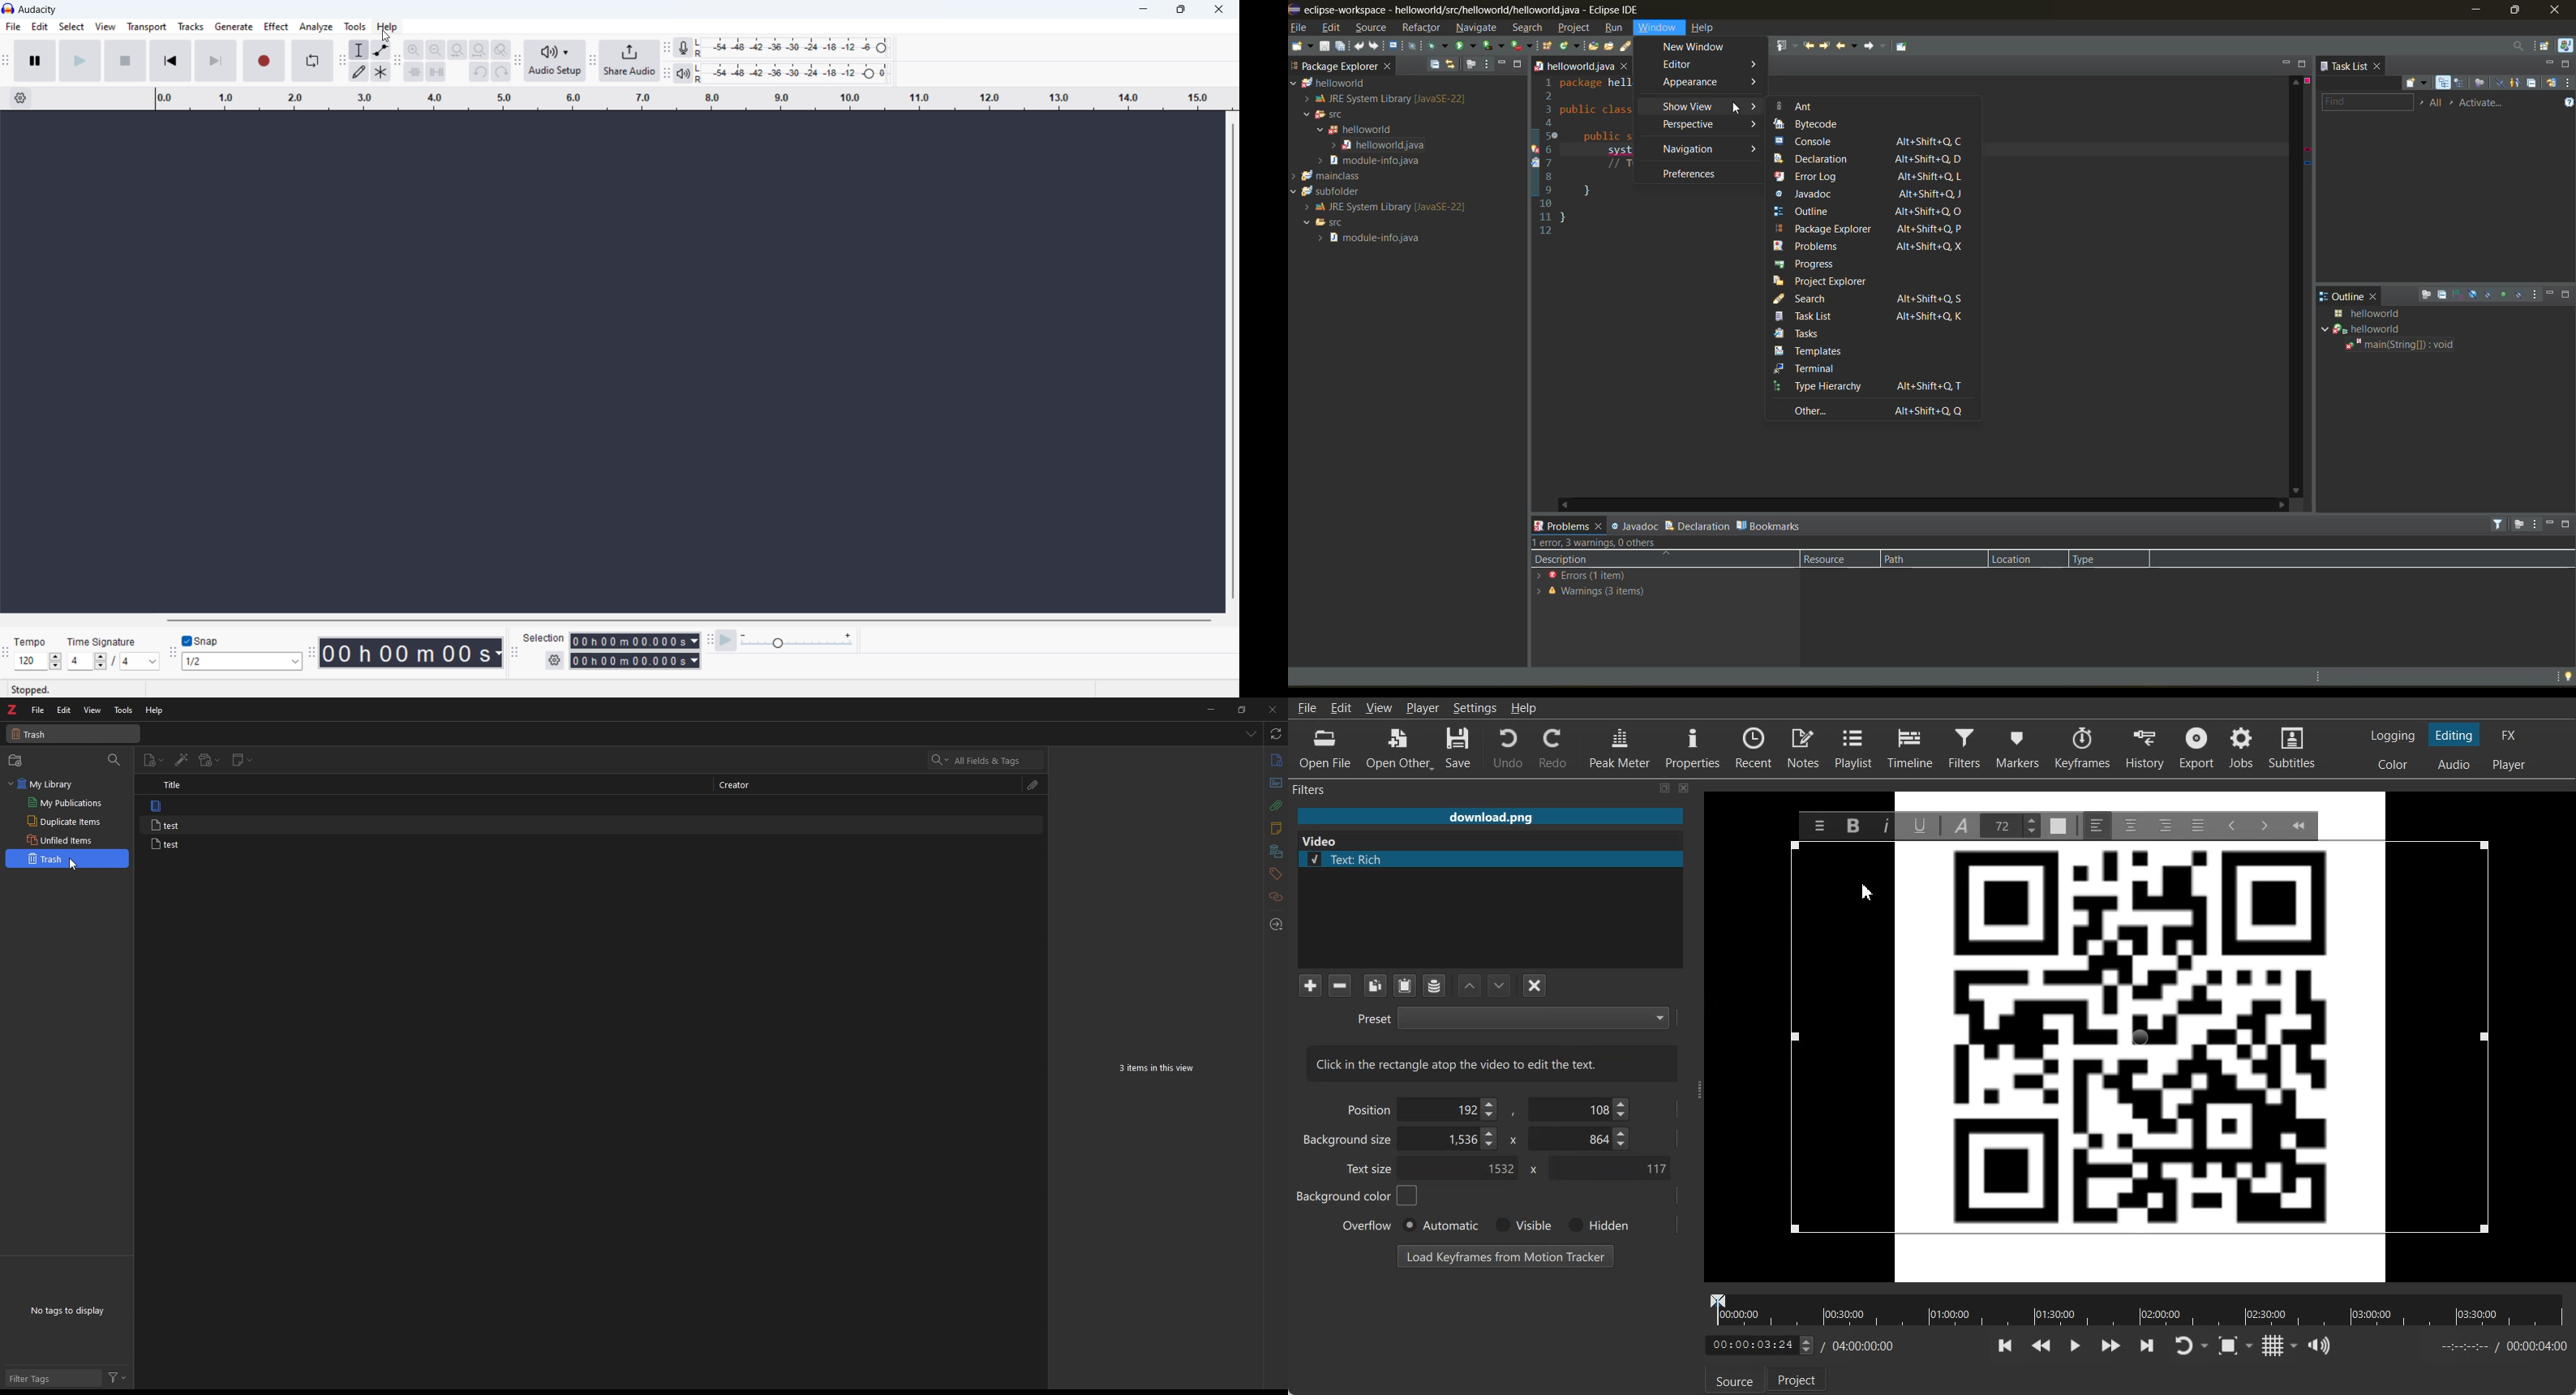  Describe the element at coordinates (343, 60) in the screenshot. I see `tools toolbar` at that location.